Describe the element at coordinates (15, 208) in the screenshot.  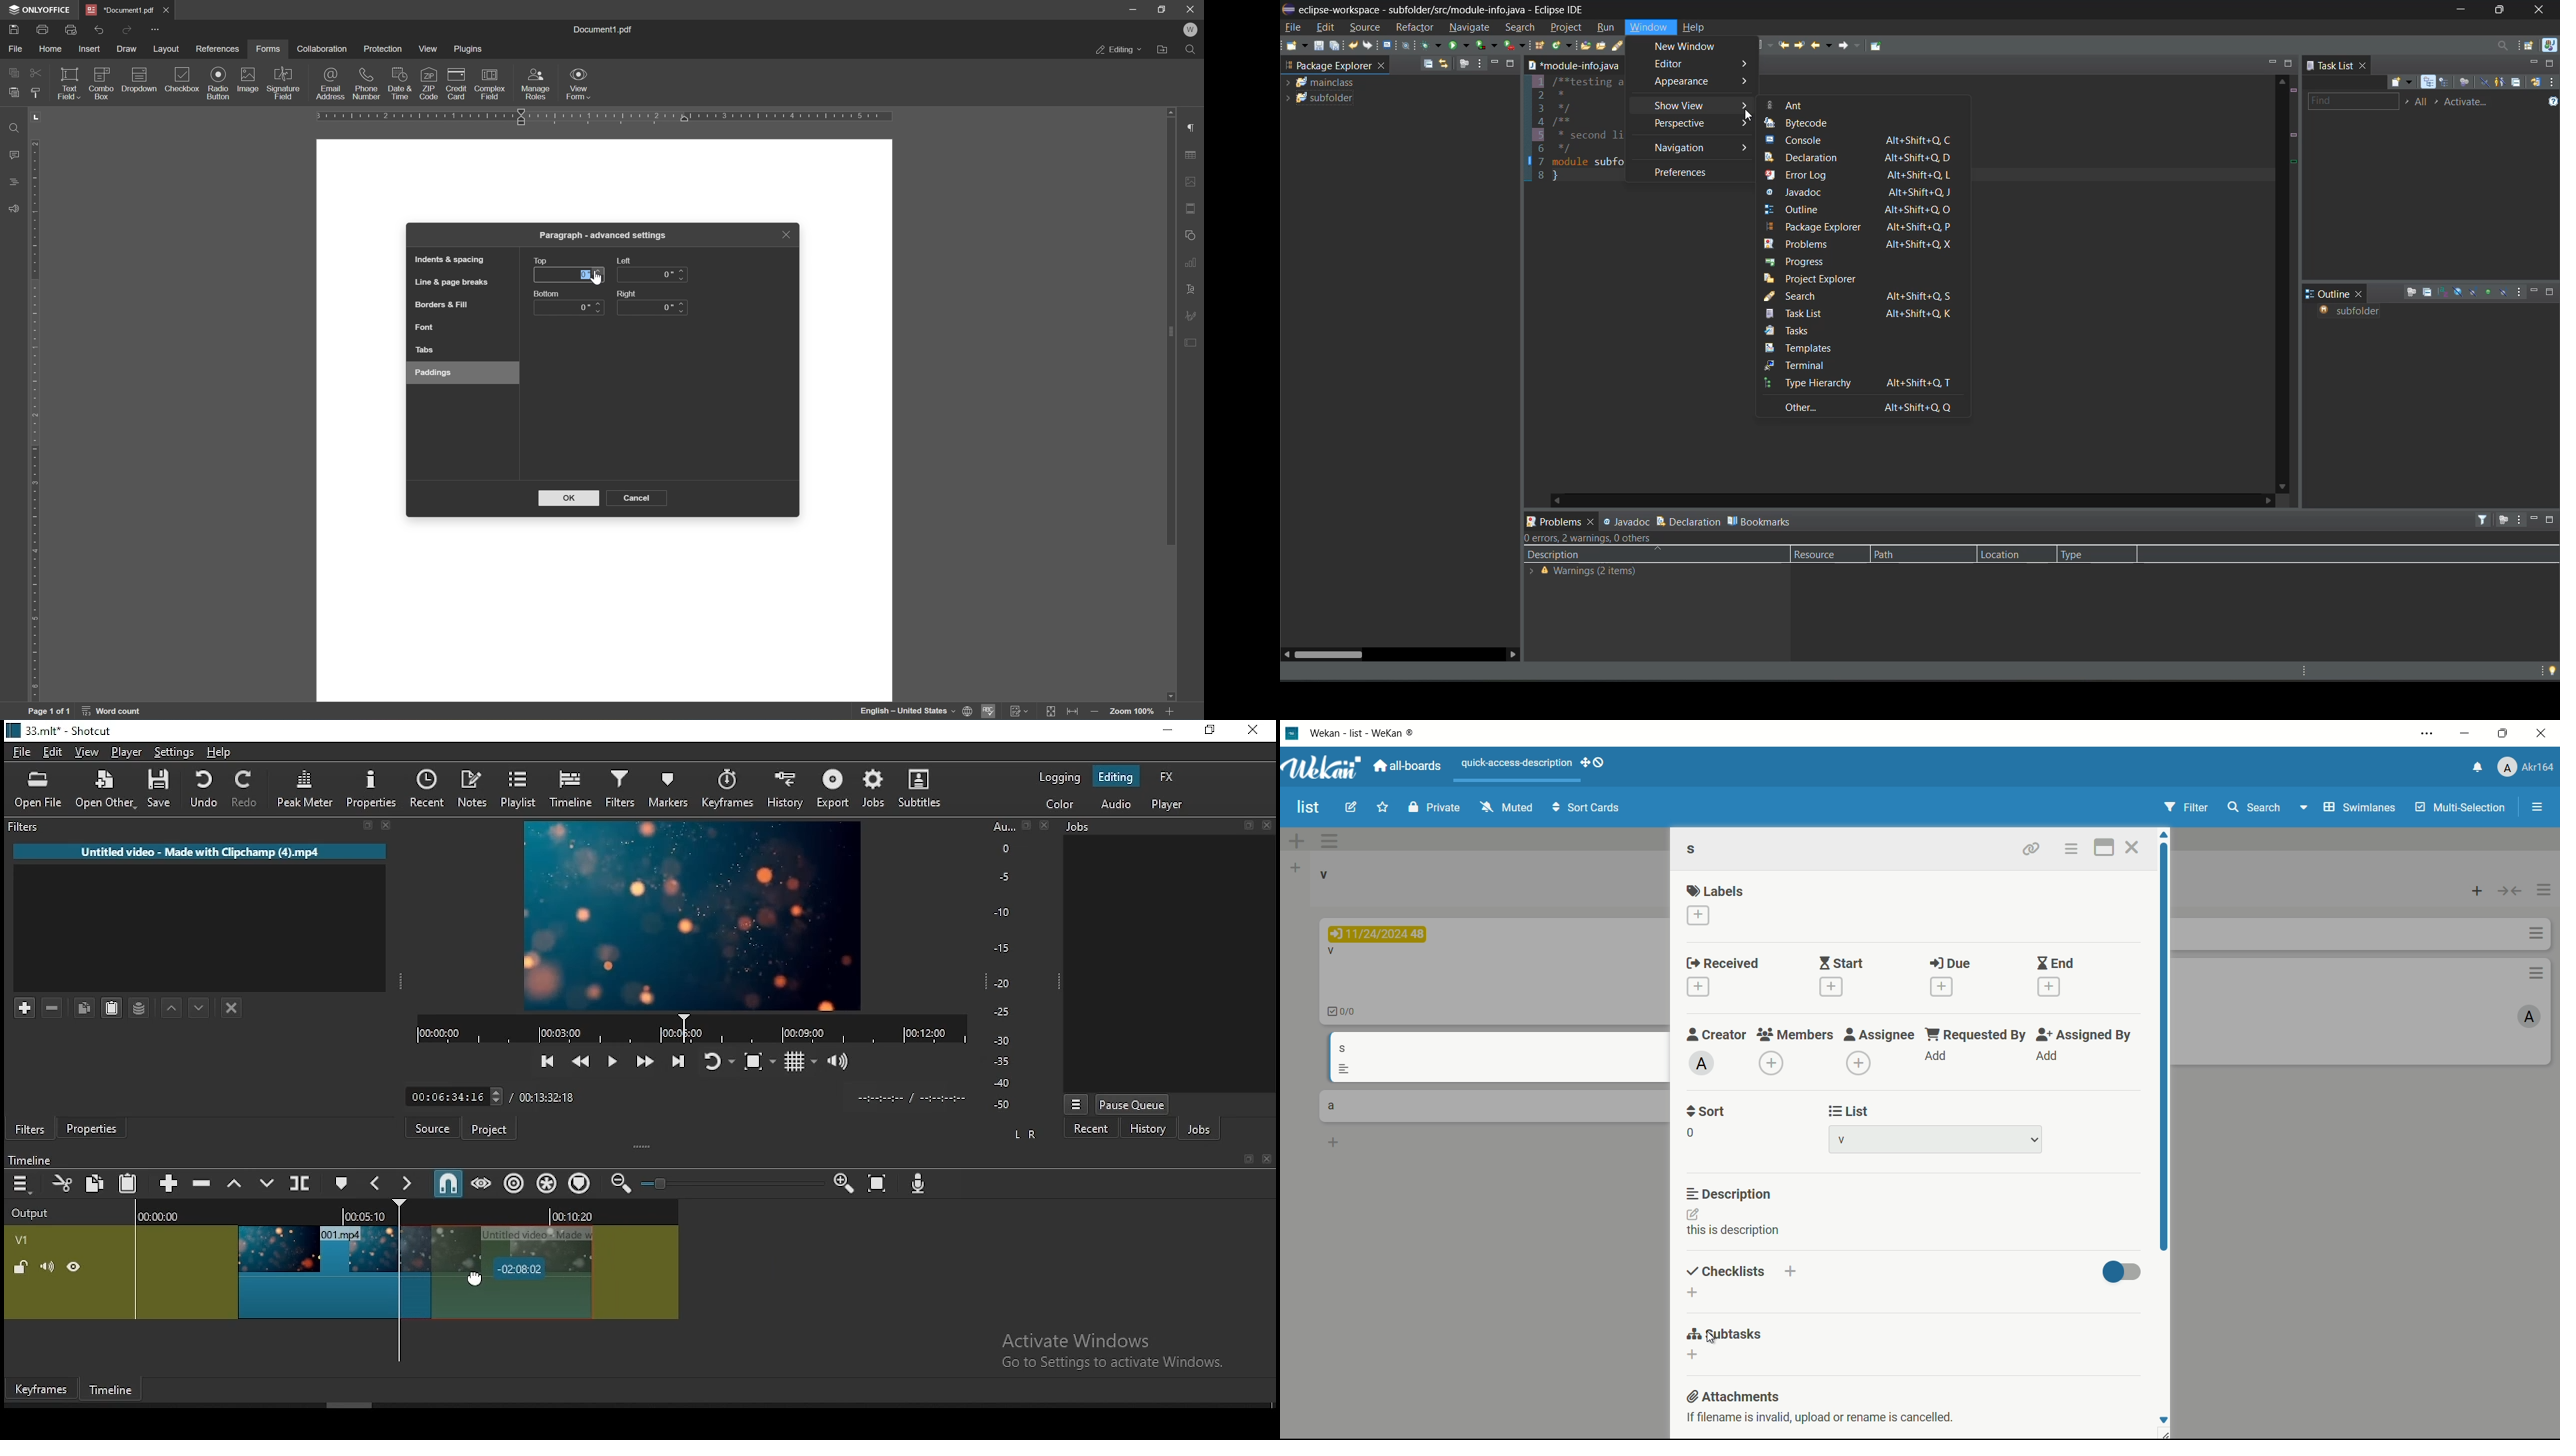
I see `feedback &support` at that location.